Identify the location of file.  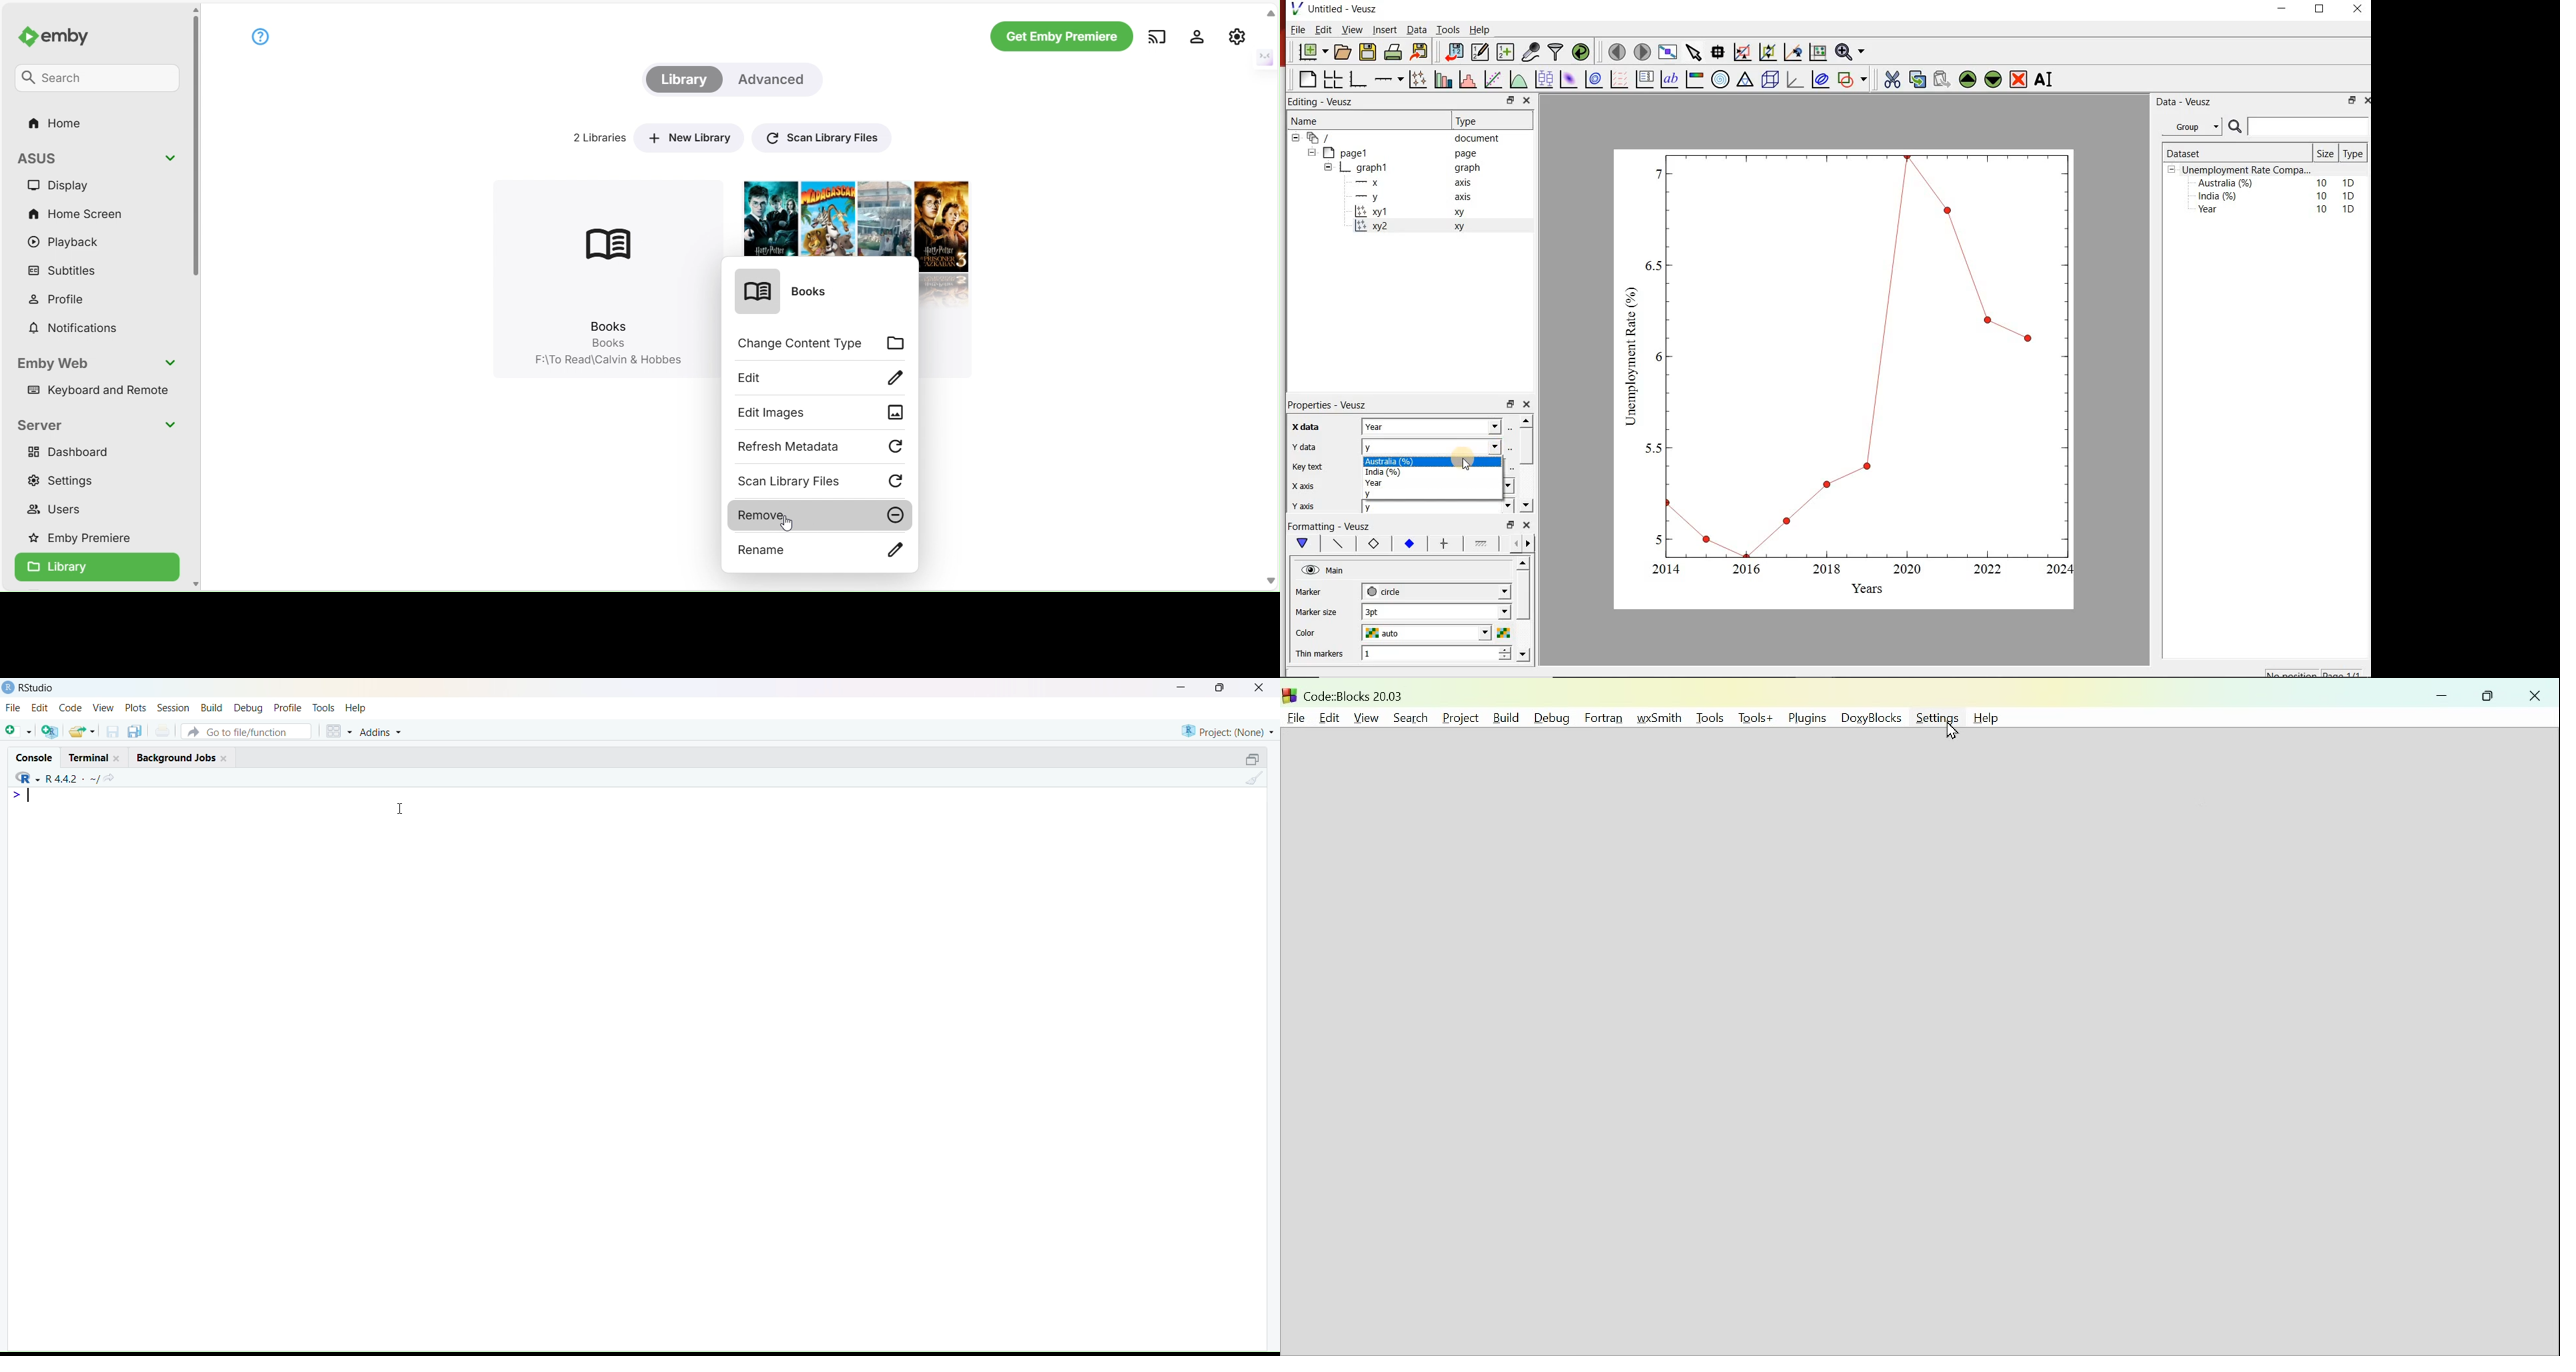
(13, 707).